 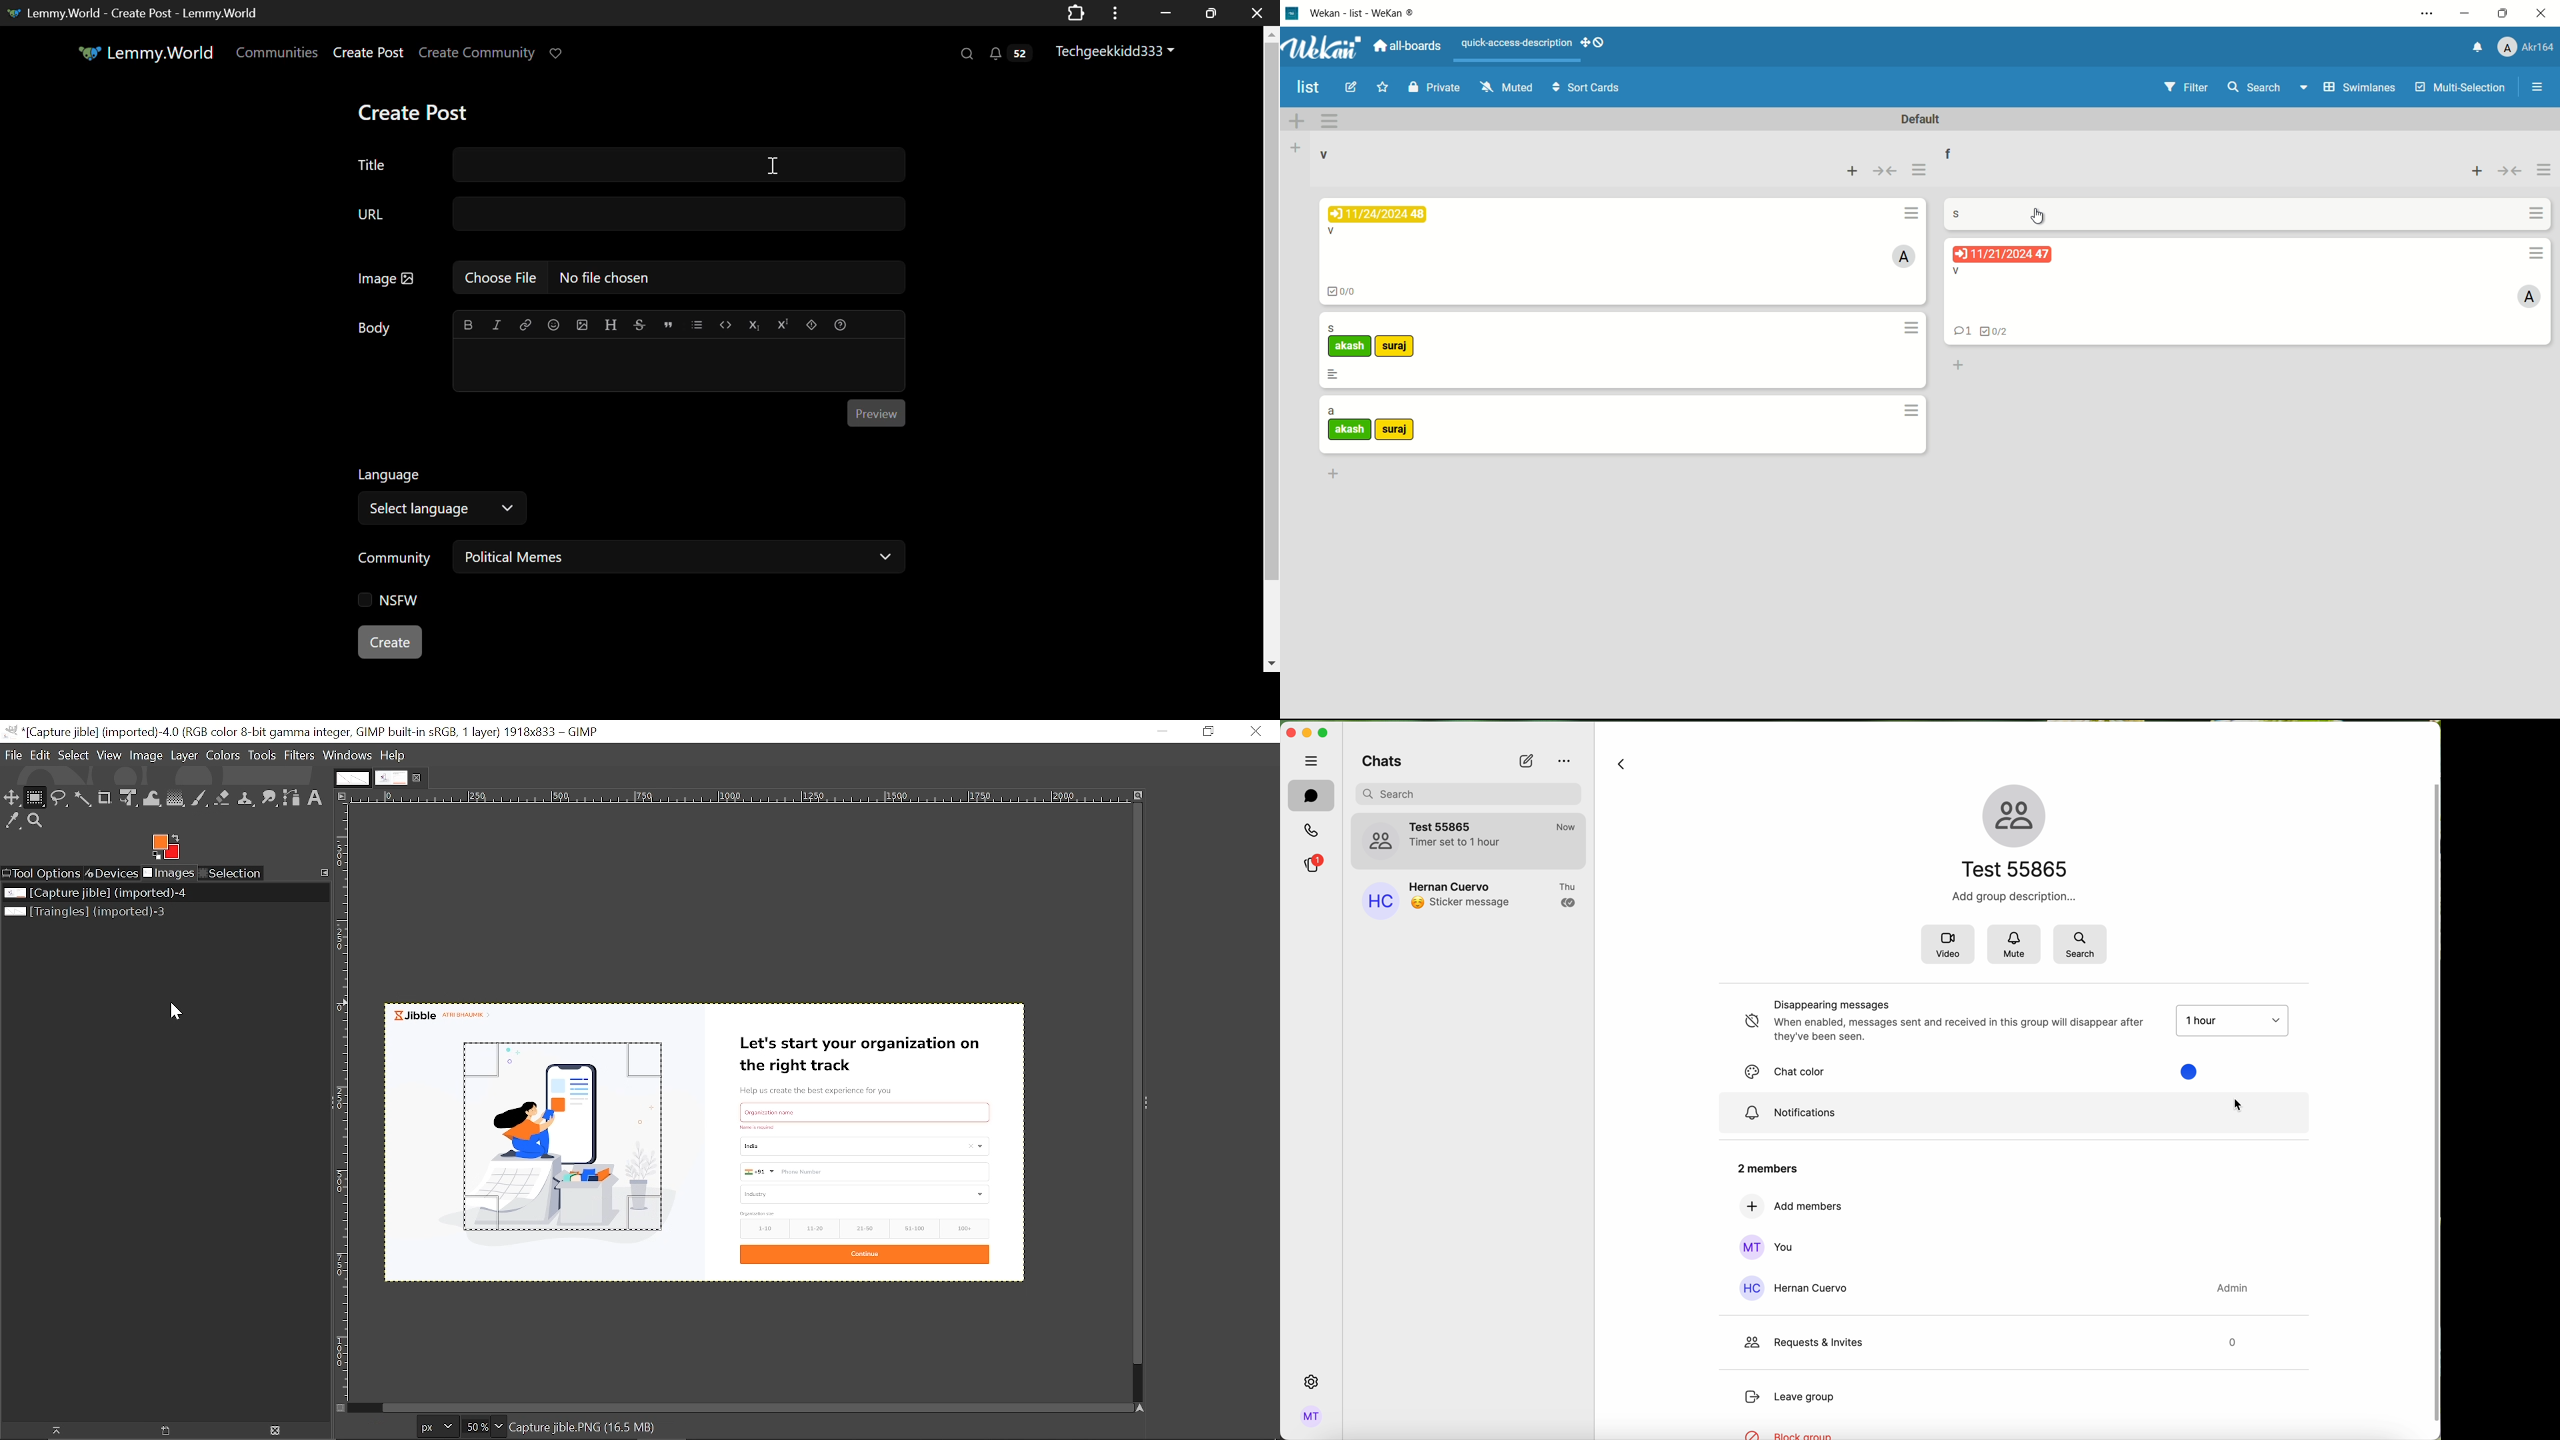 I want to click on muted, so click(x=1509, y=86).